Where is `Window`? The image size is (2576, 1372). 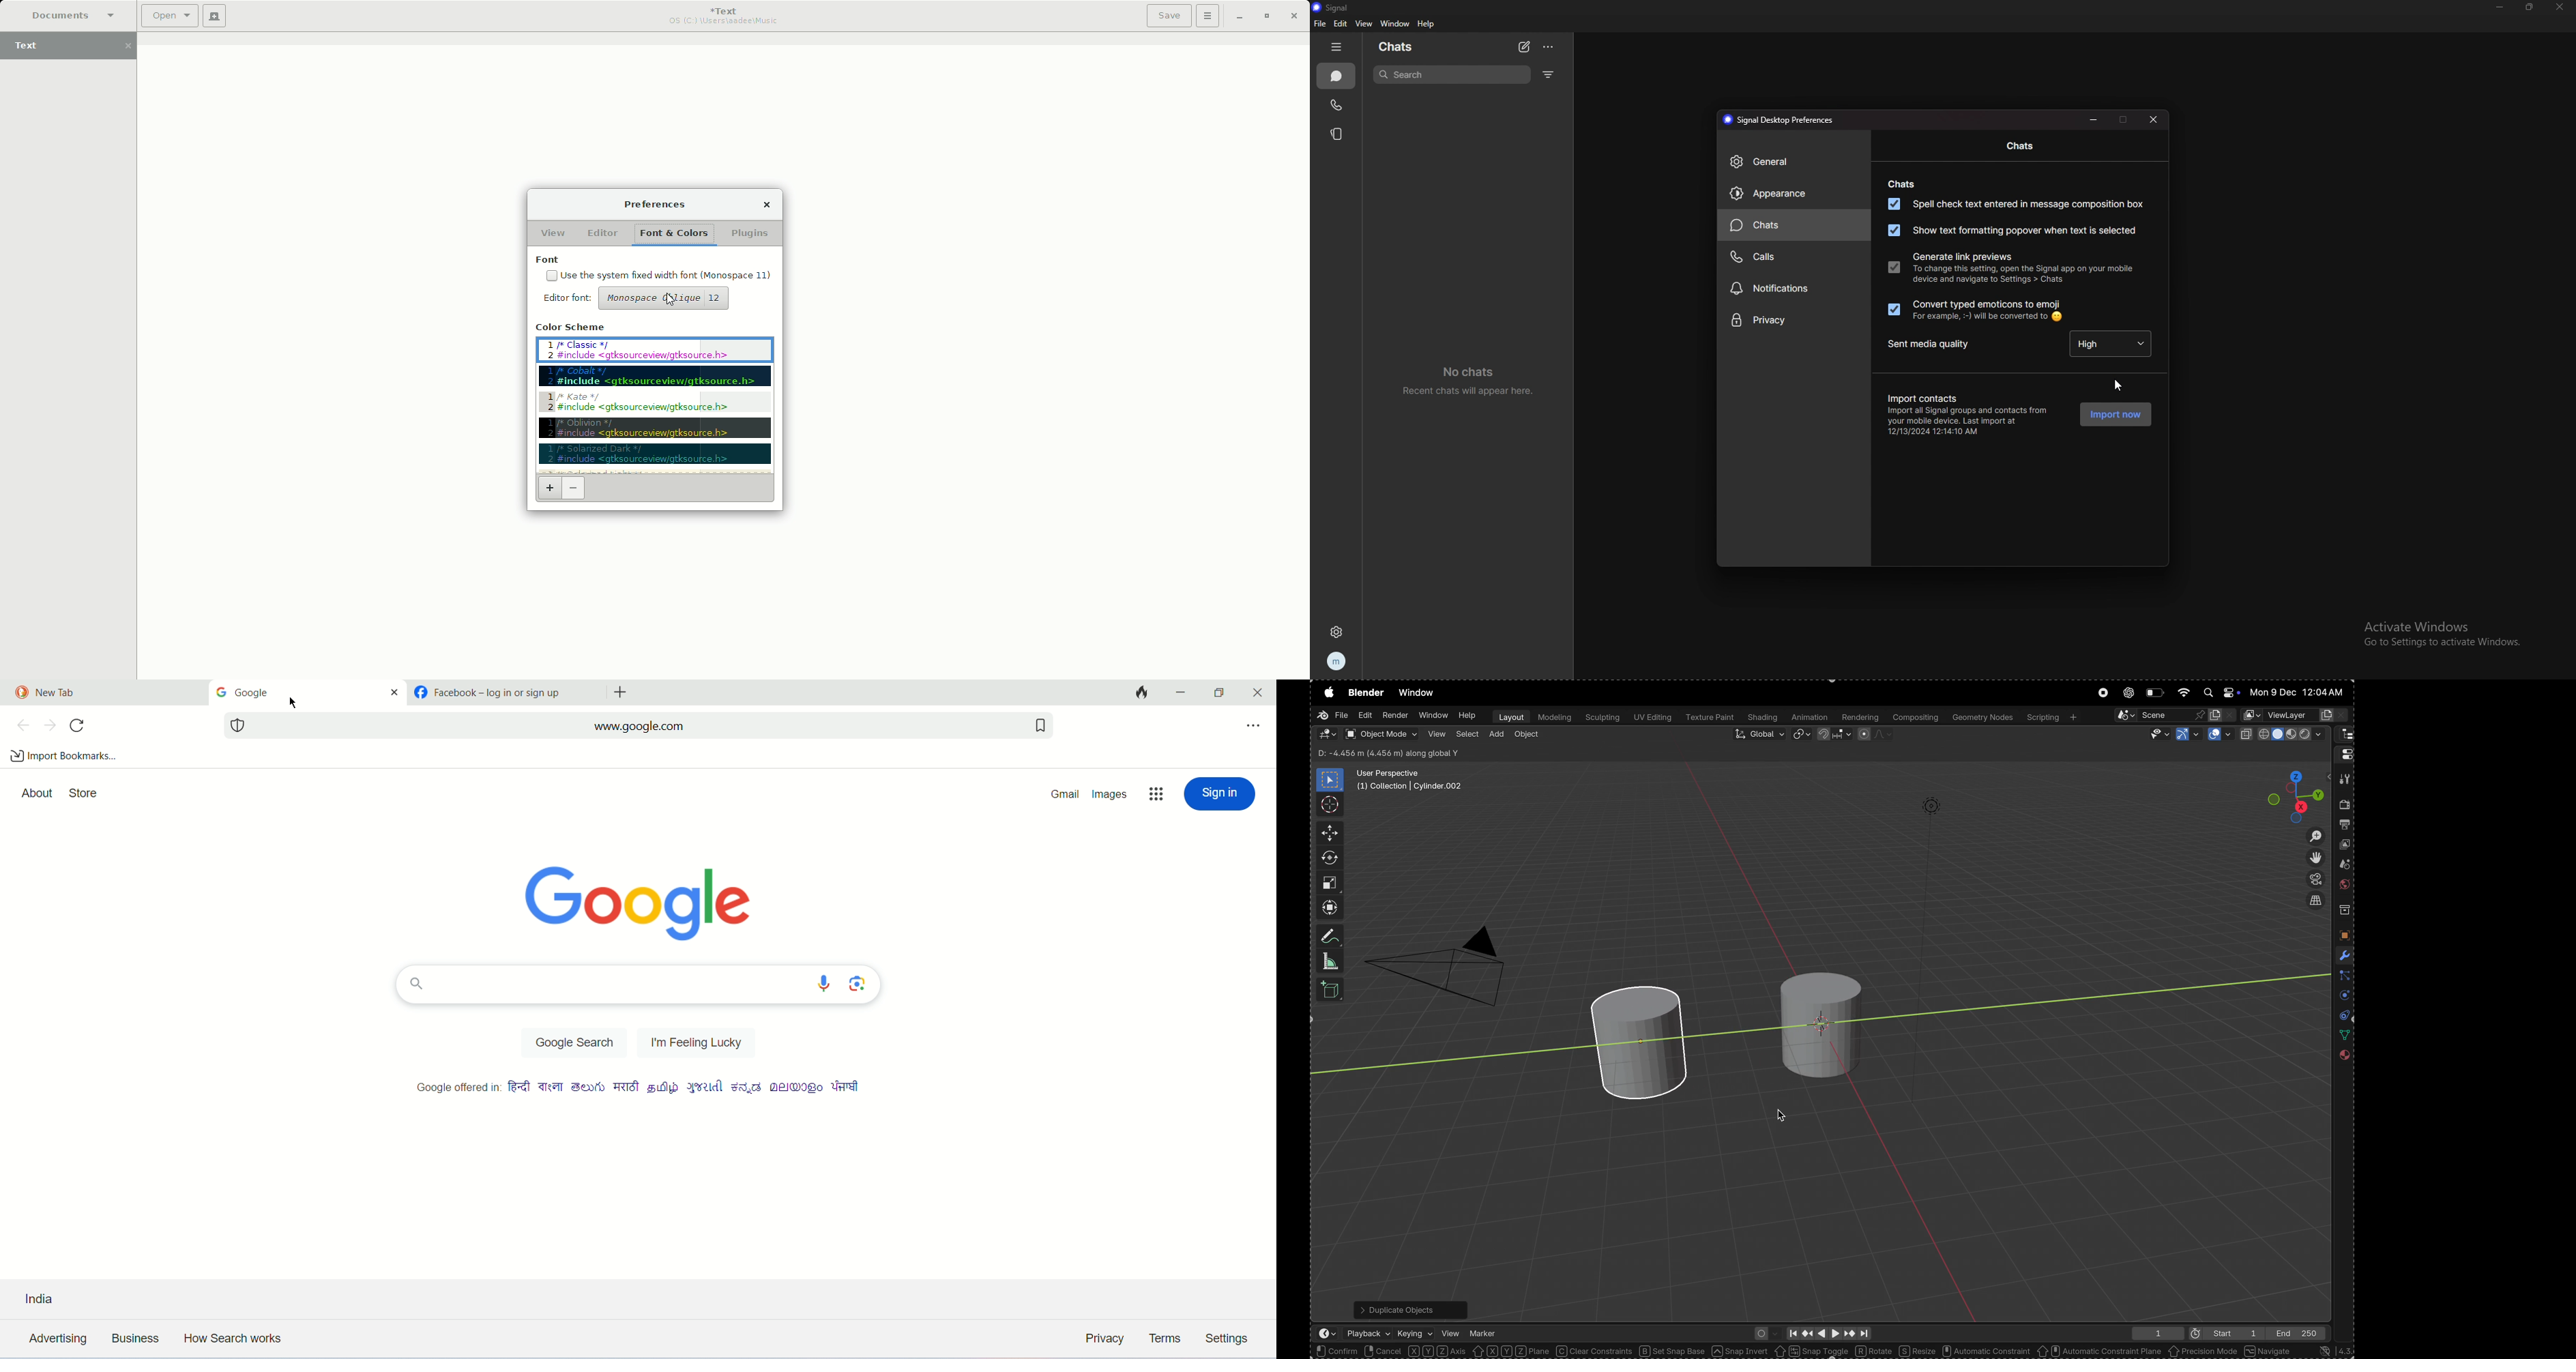
Window is located at coordinates (1432, 716).